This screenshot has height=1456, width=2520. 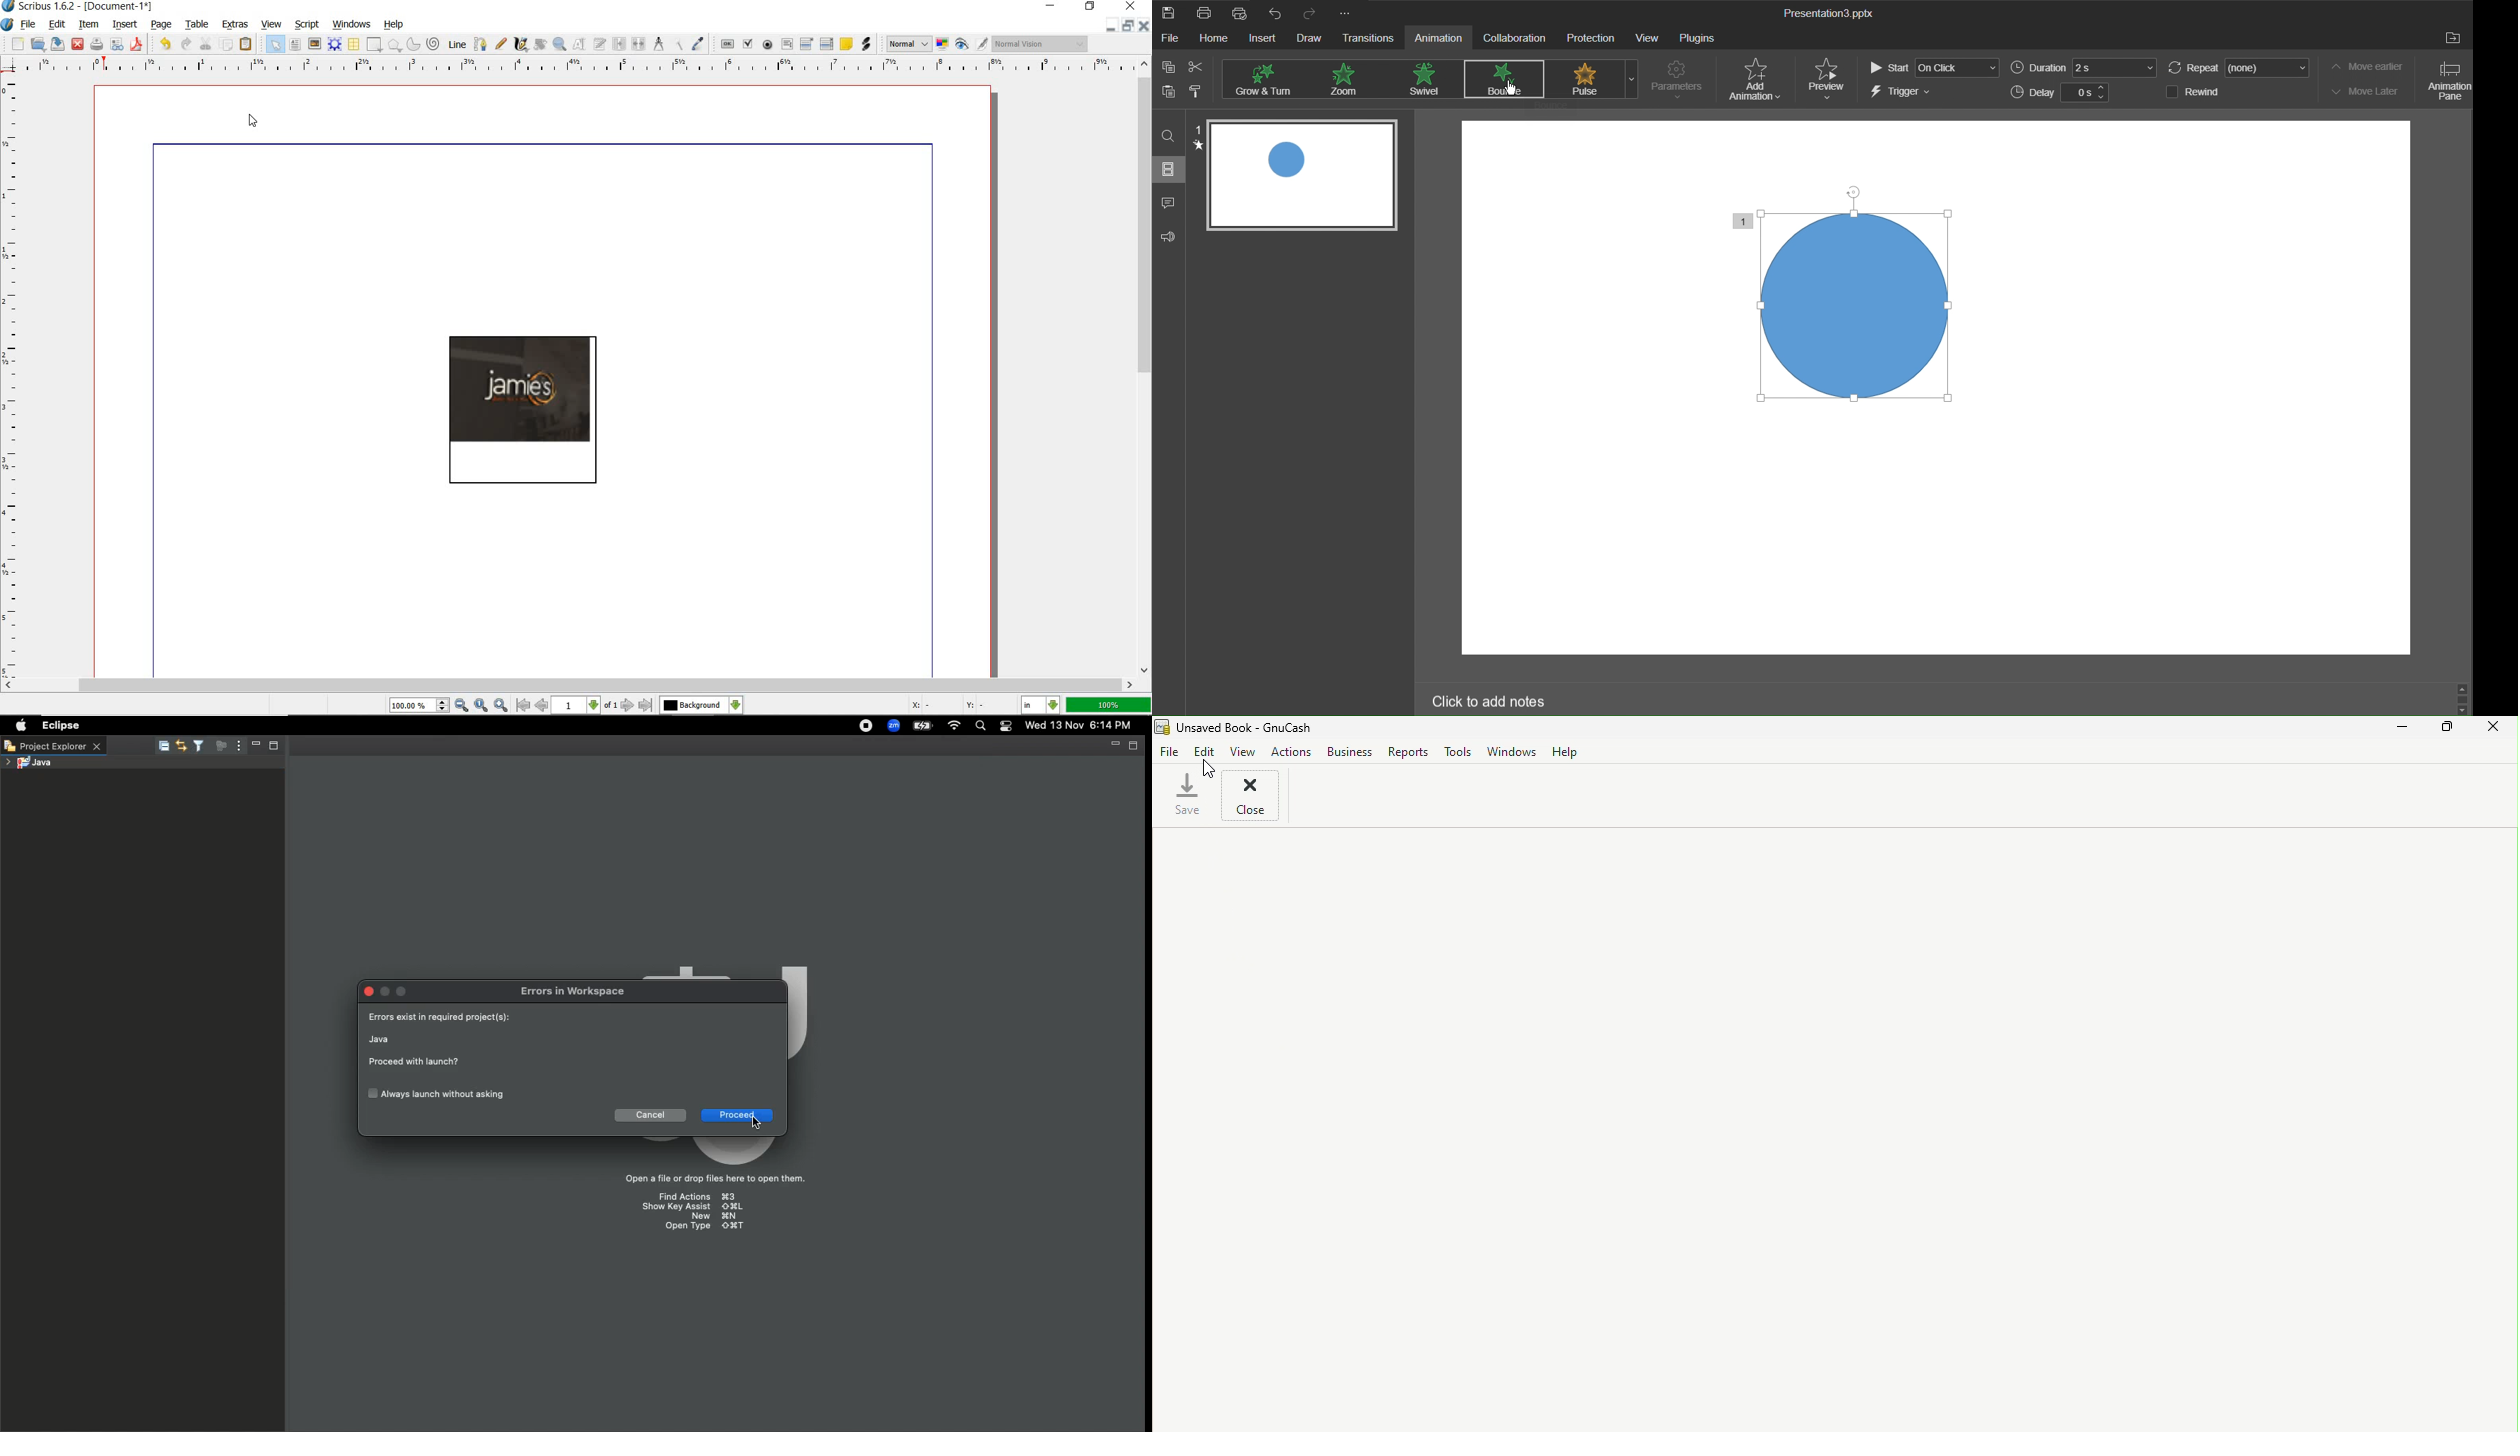 What do you see at coordinates (19, 726) in the screenshot?
I see `Apple logo` at bounding box center [19, 726].